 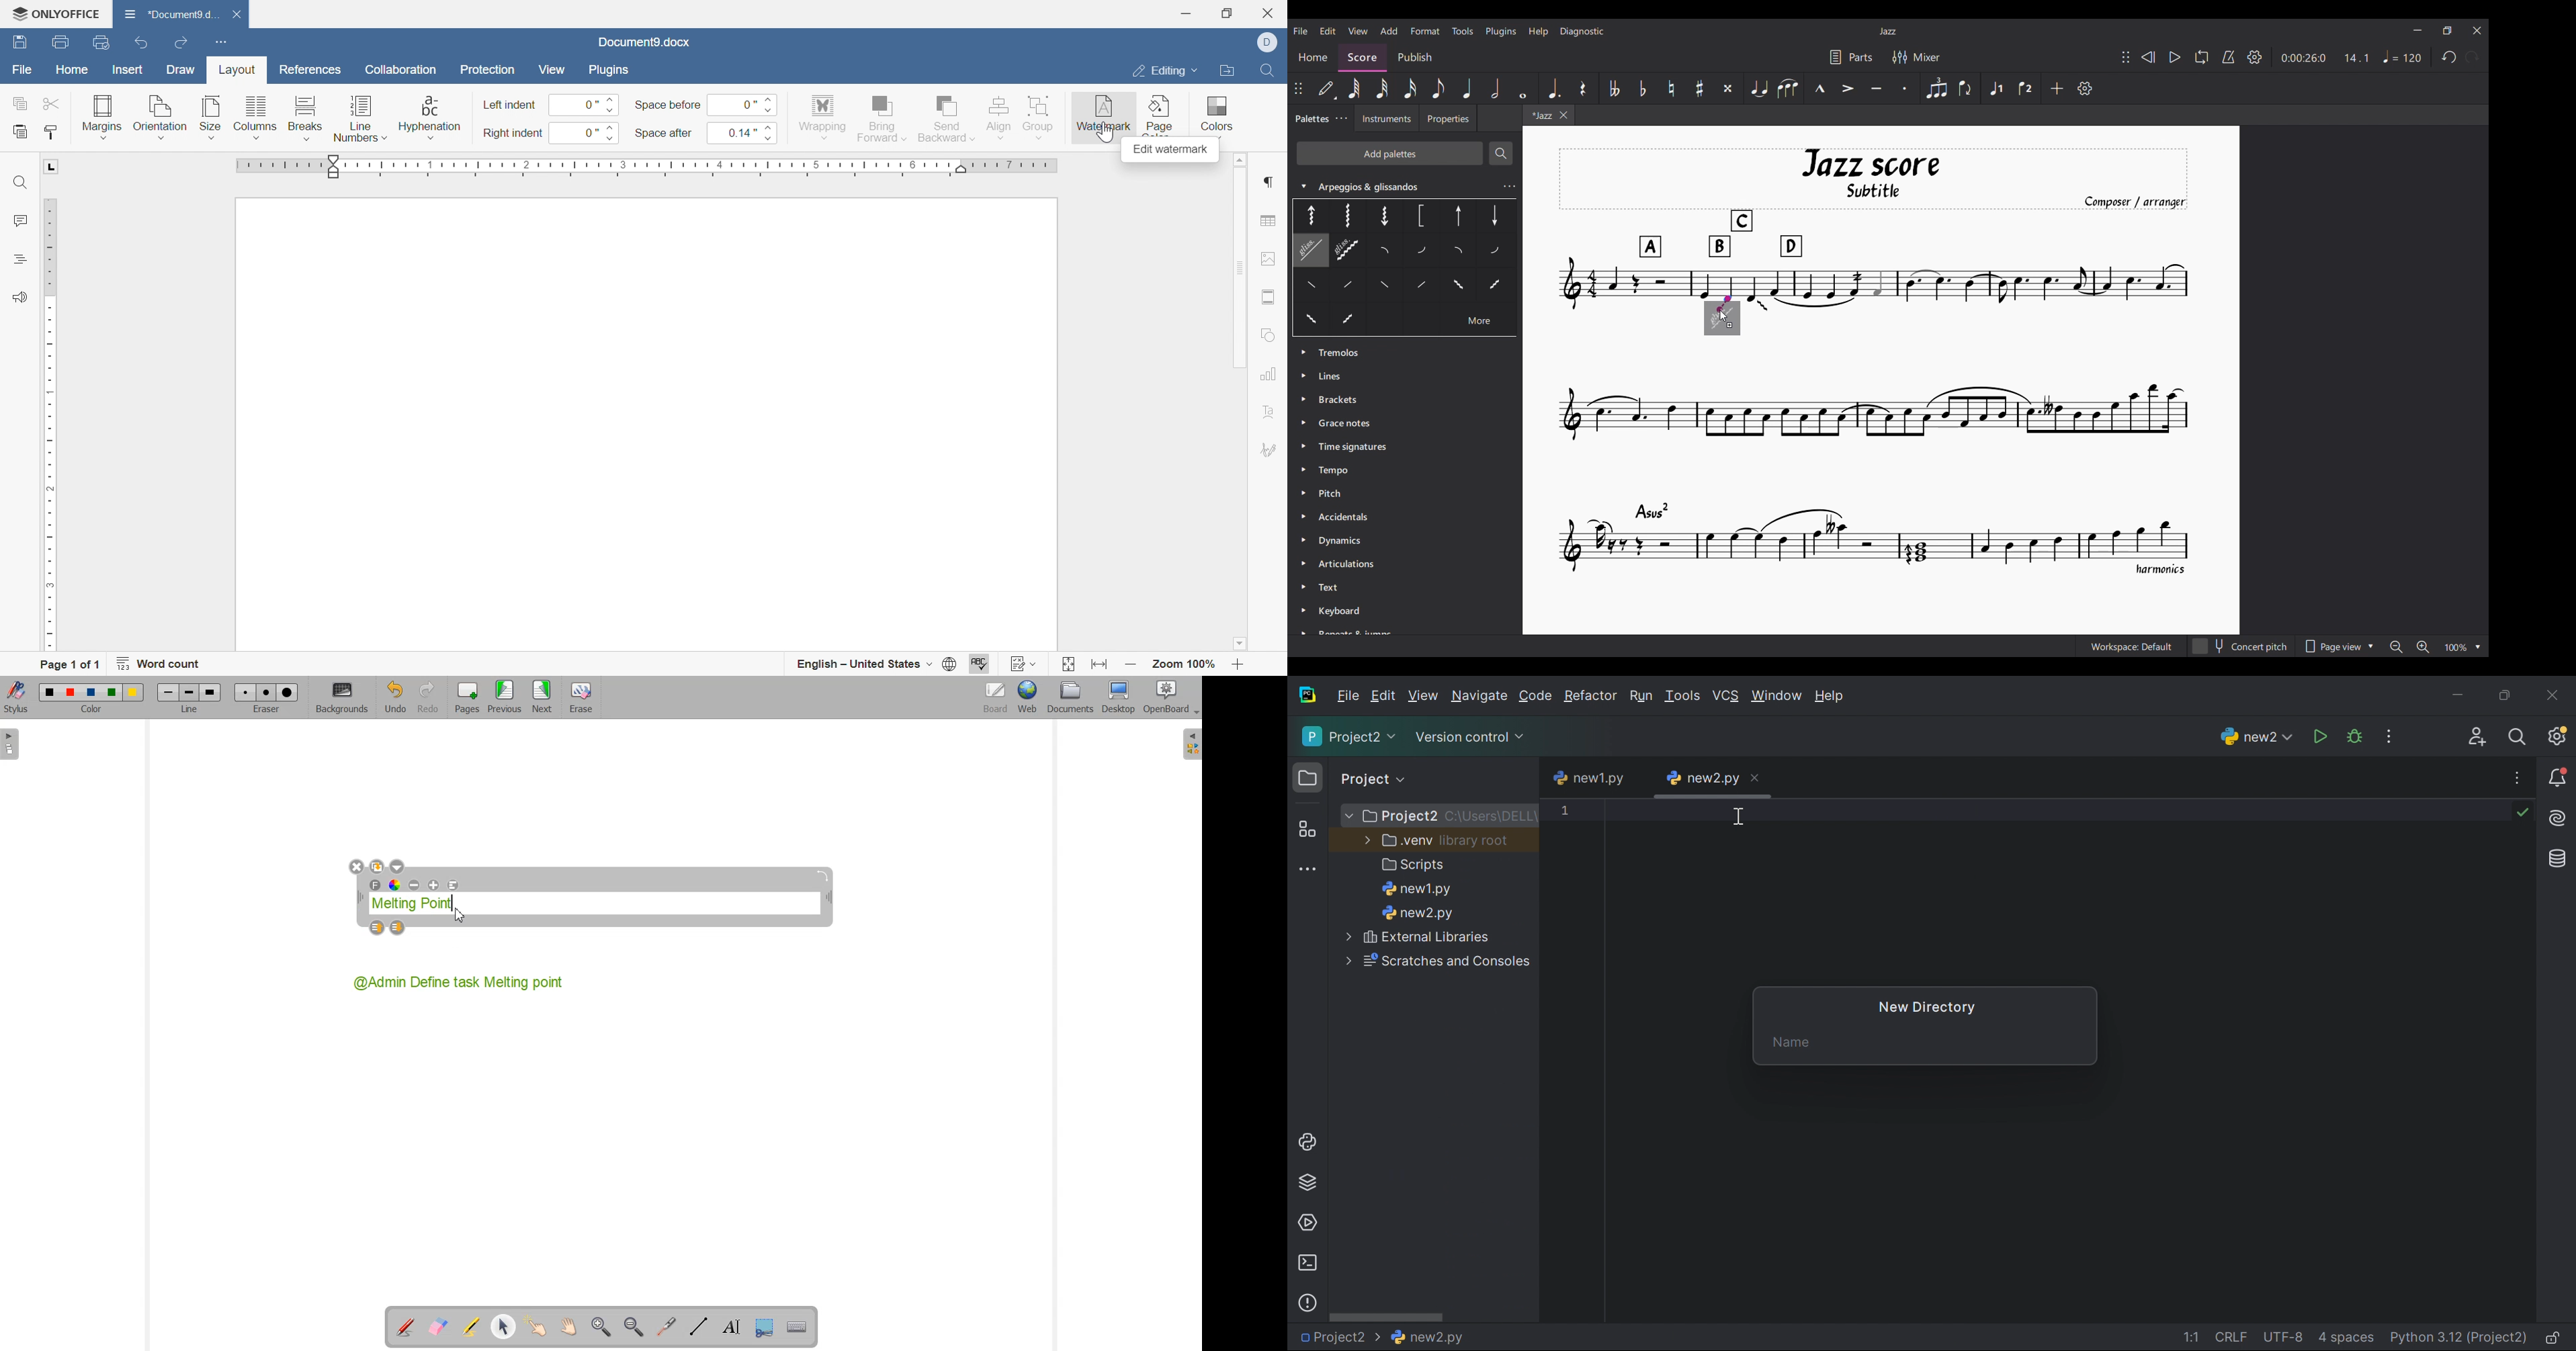 I want to click on zoom in, so click(x=1238, y=666).